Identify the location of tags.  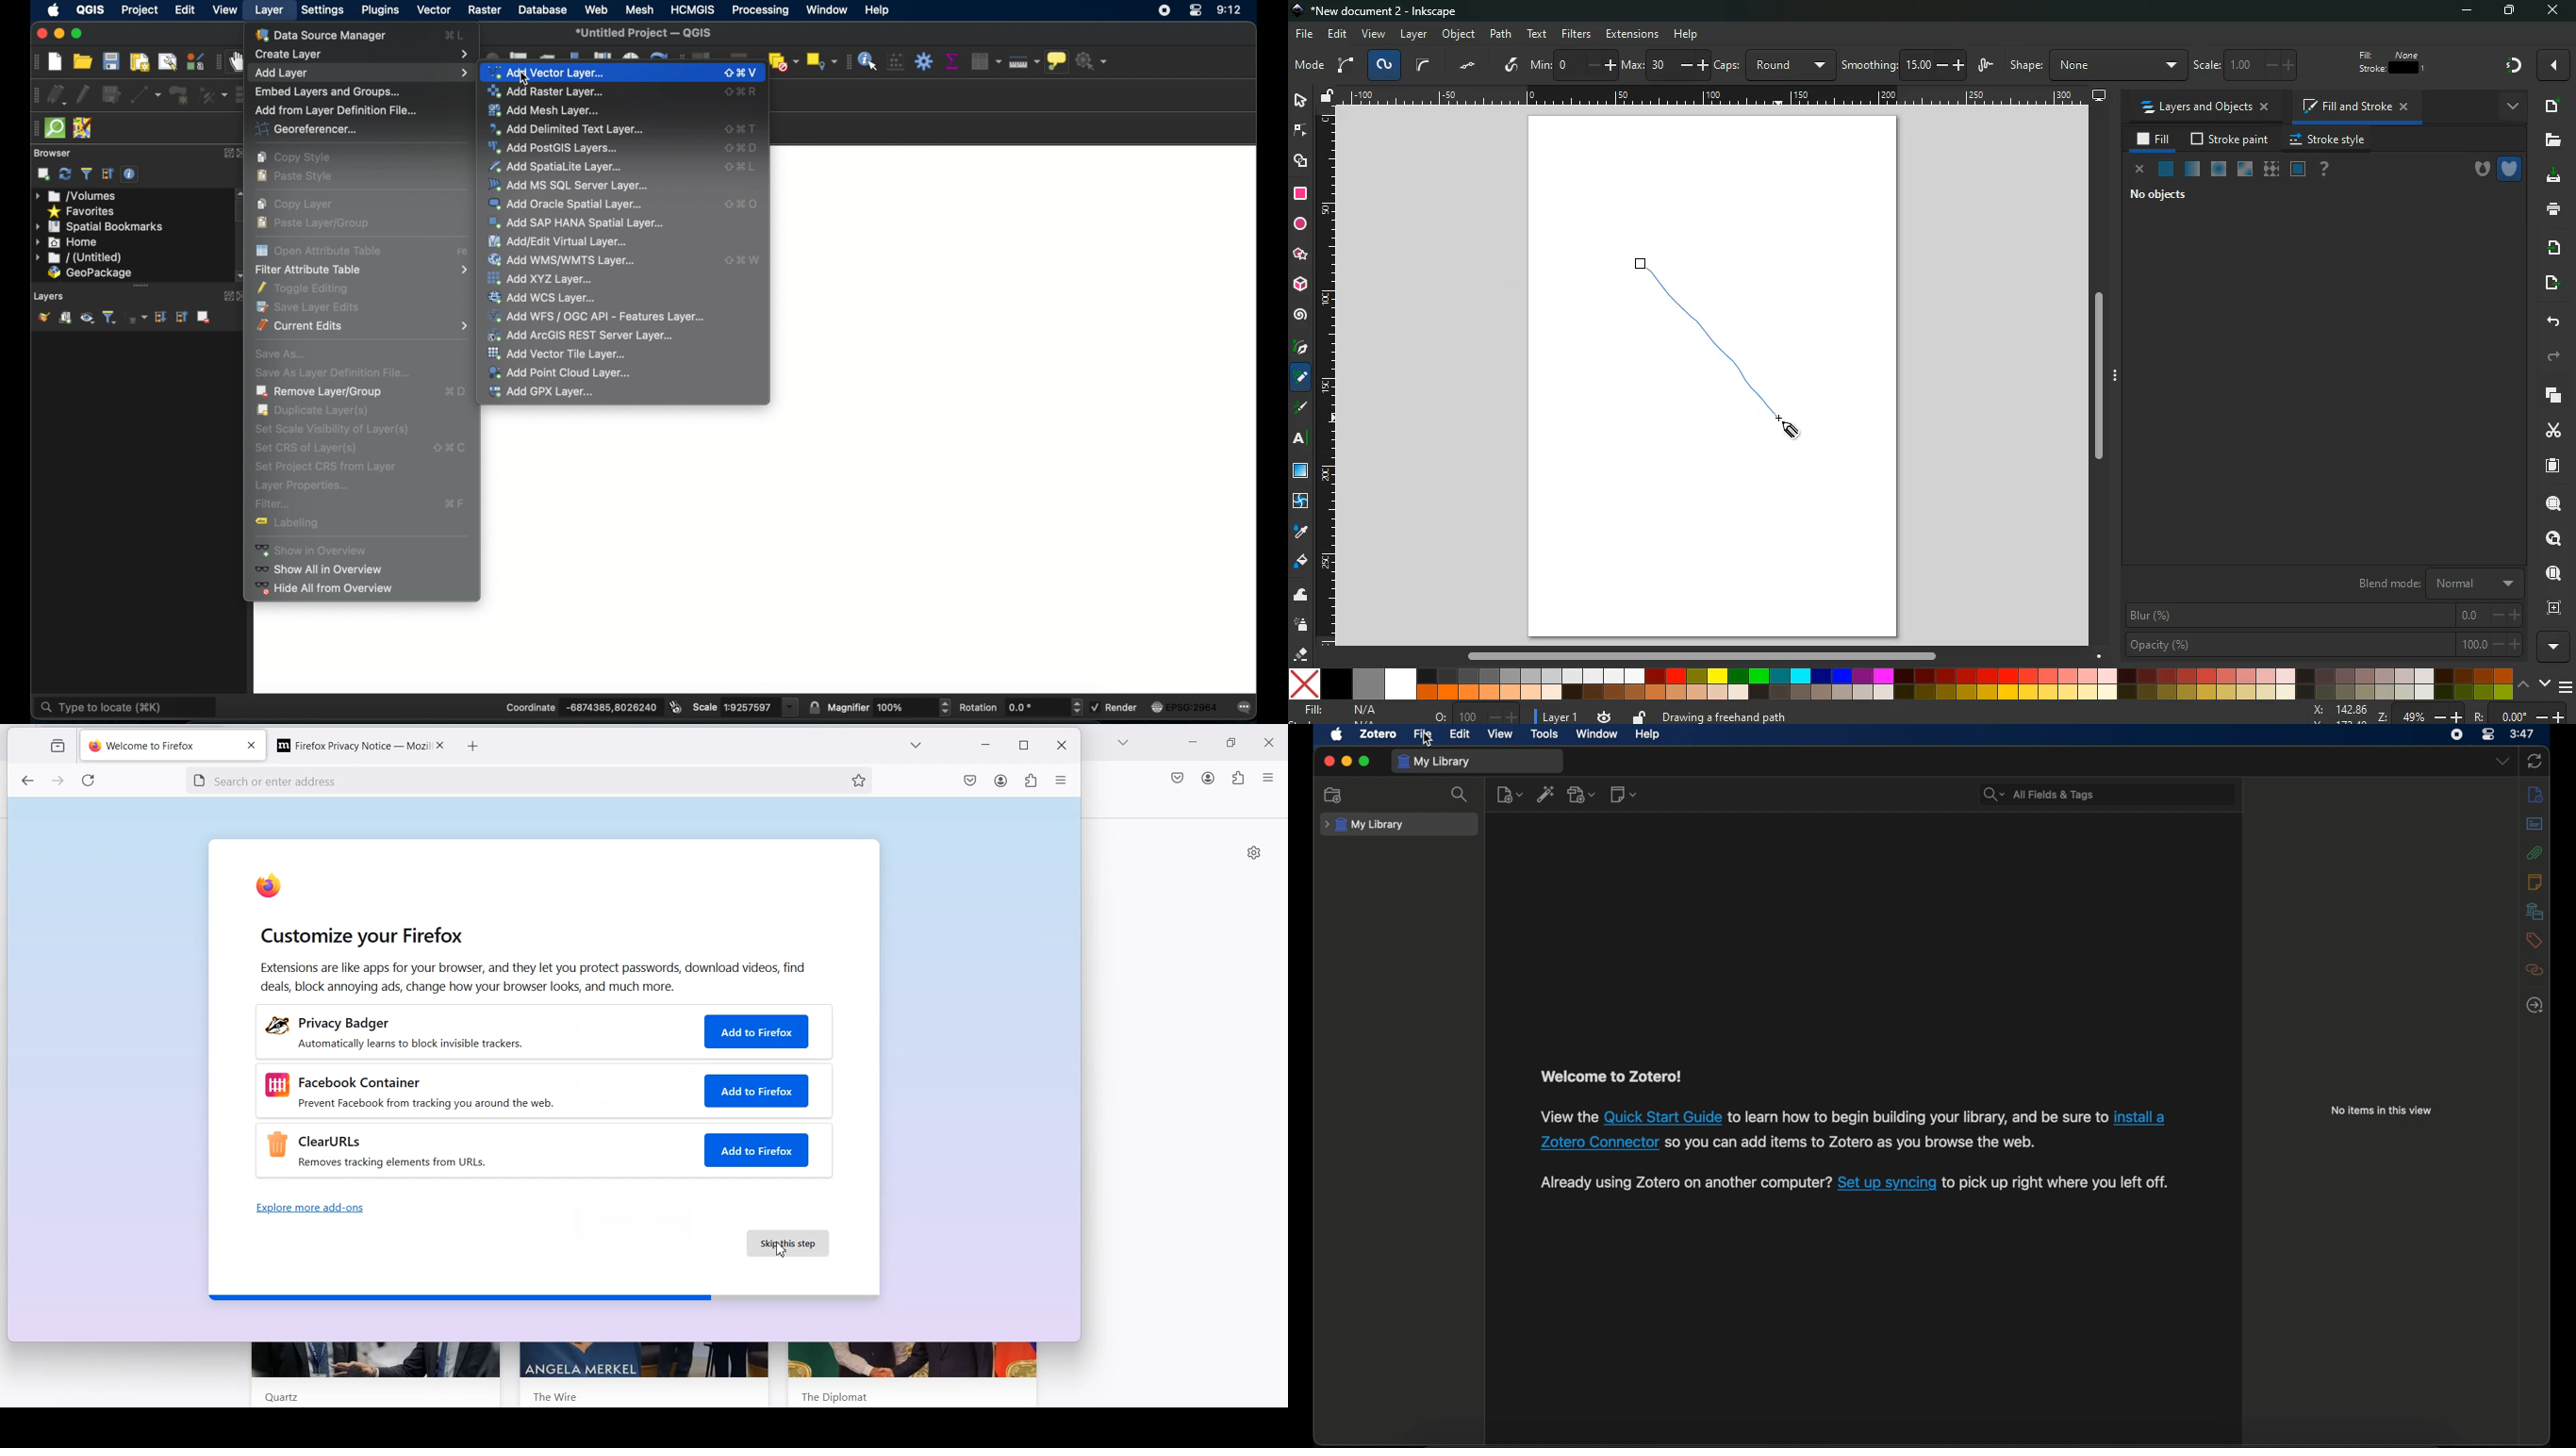
(2535, 941).